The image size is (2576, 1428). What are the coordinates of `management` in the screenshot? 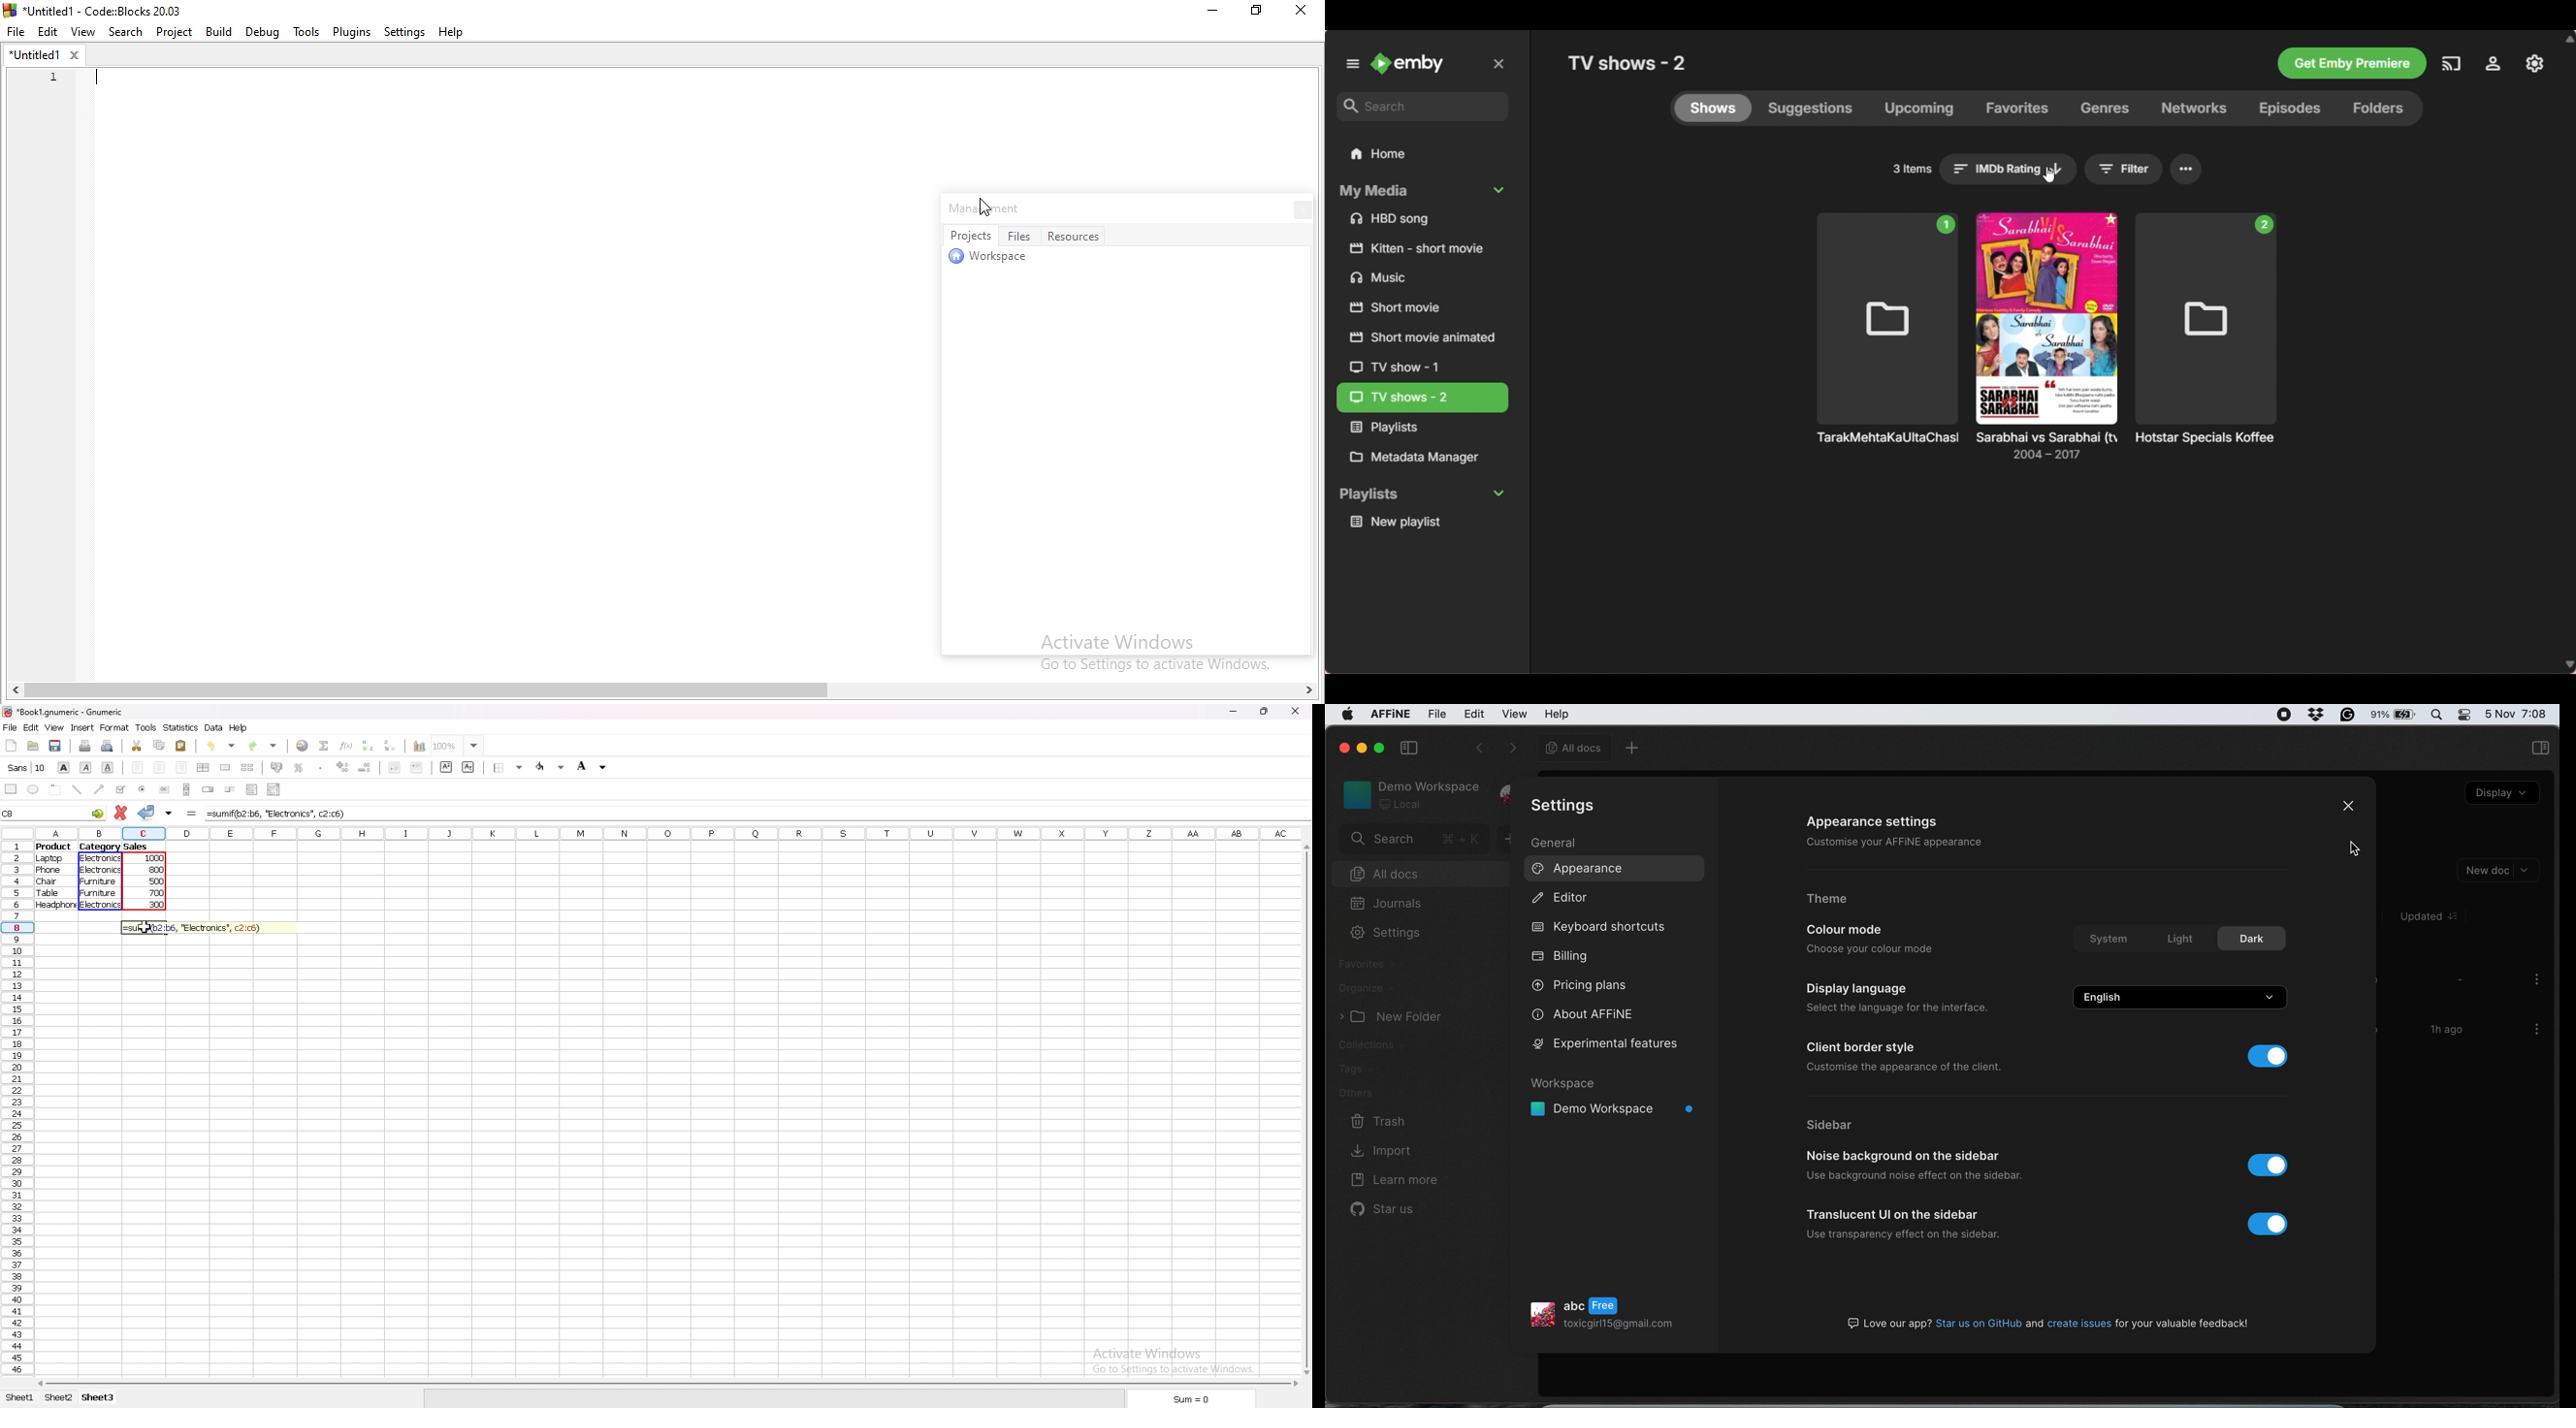 It's located at (995, 208).